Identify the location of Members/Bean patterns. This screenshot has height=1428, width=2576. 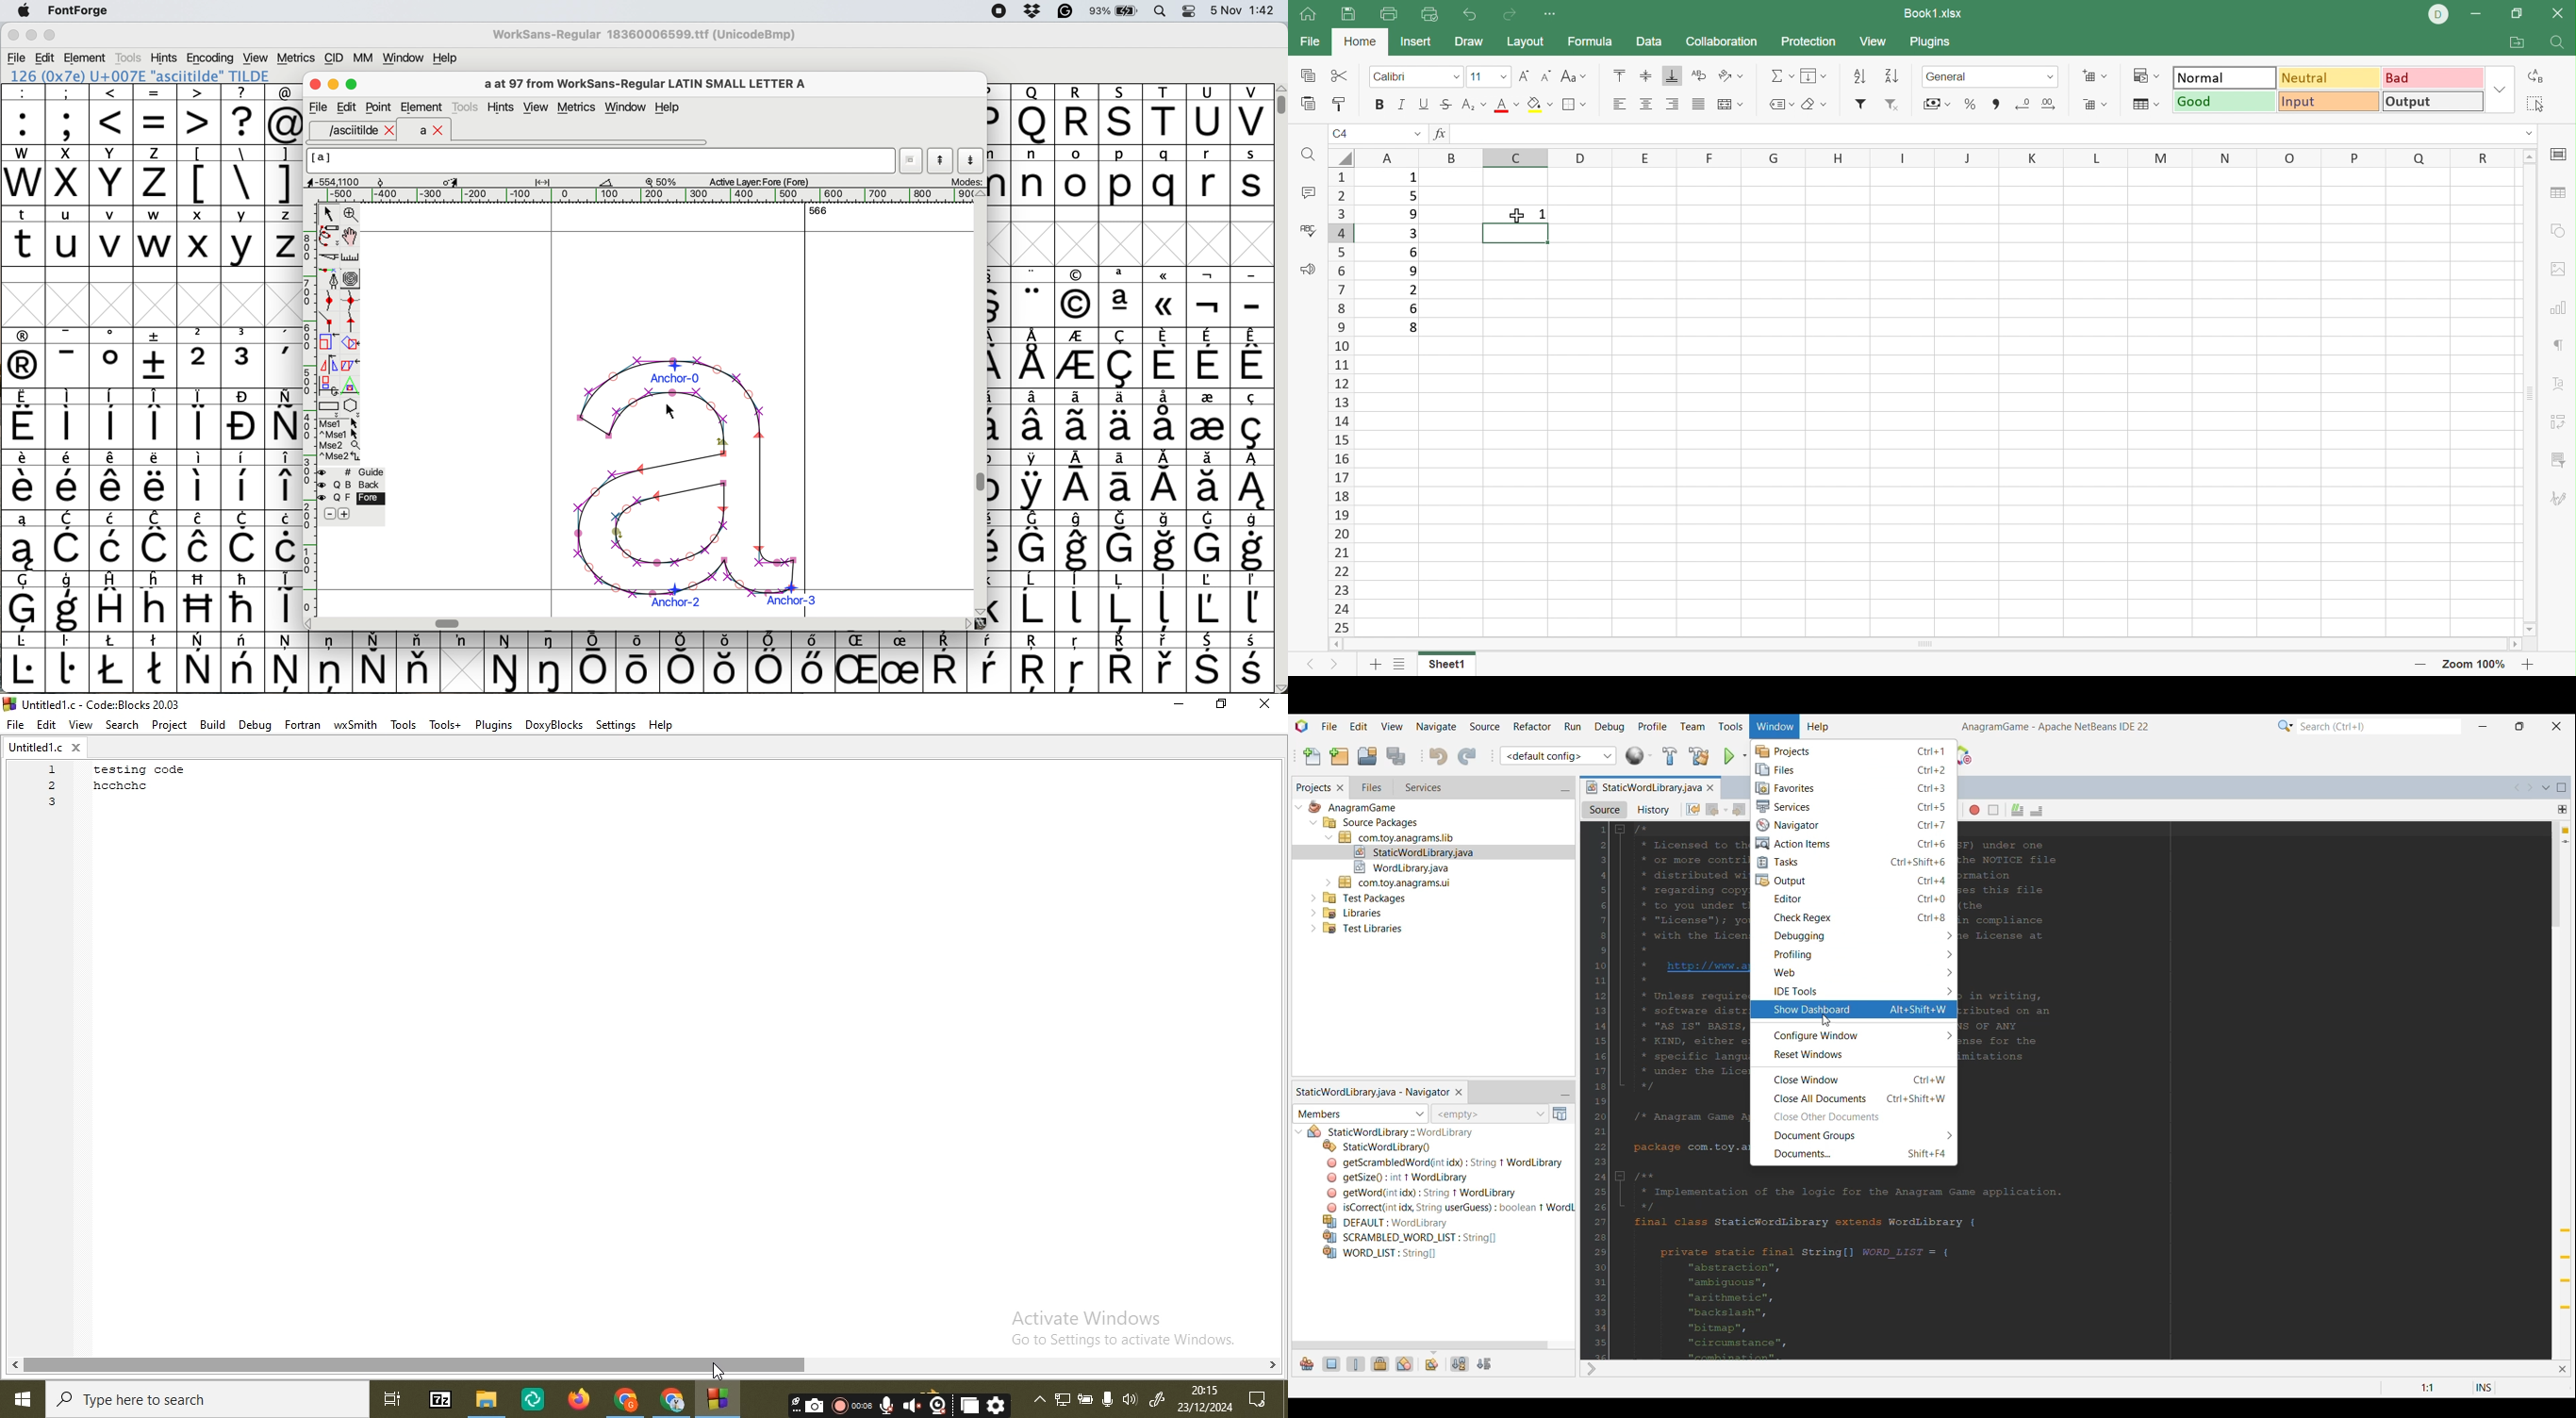
(1360, 1114).